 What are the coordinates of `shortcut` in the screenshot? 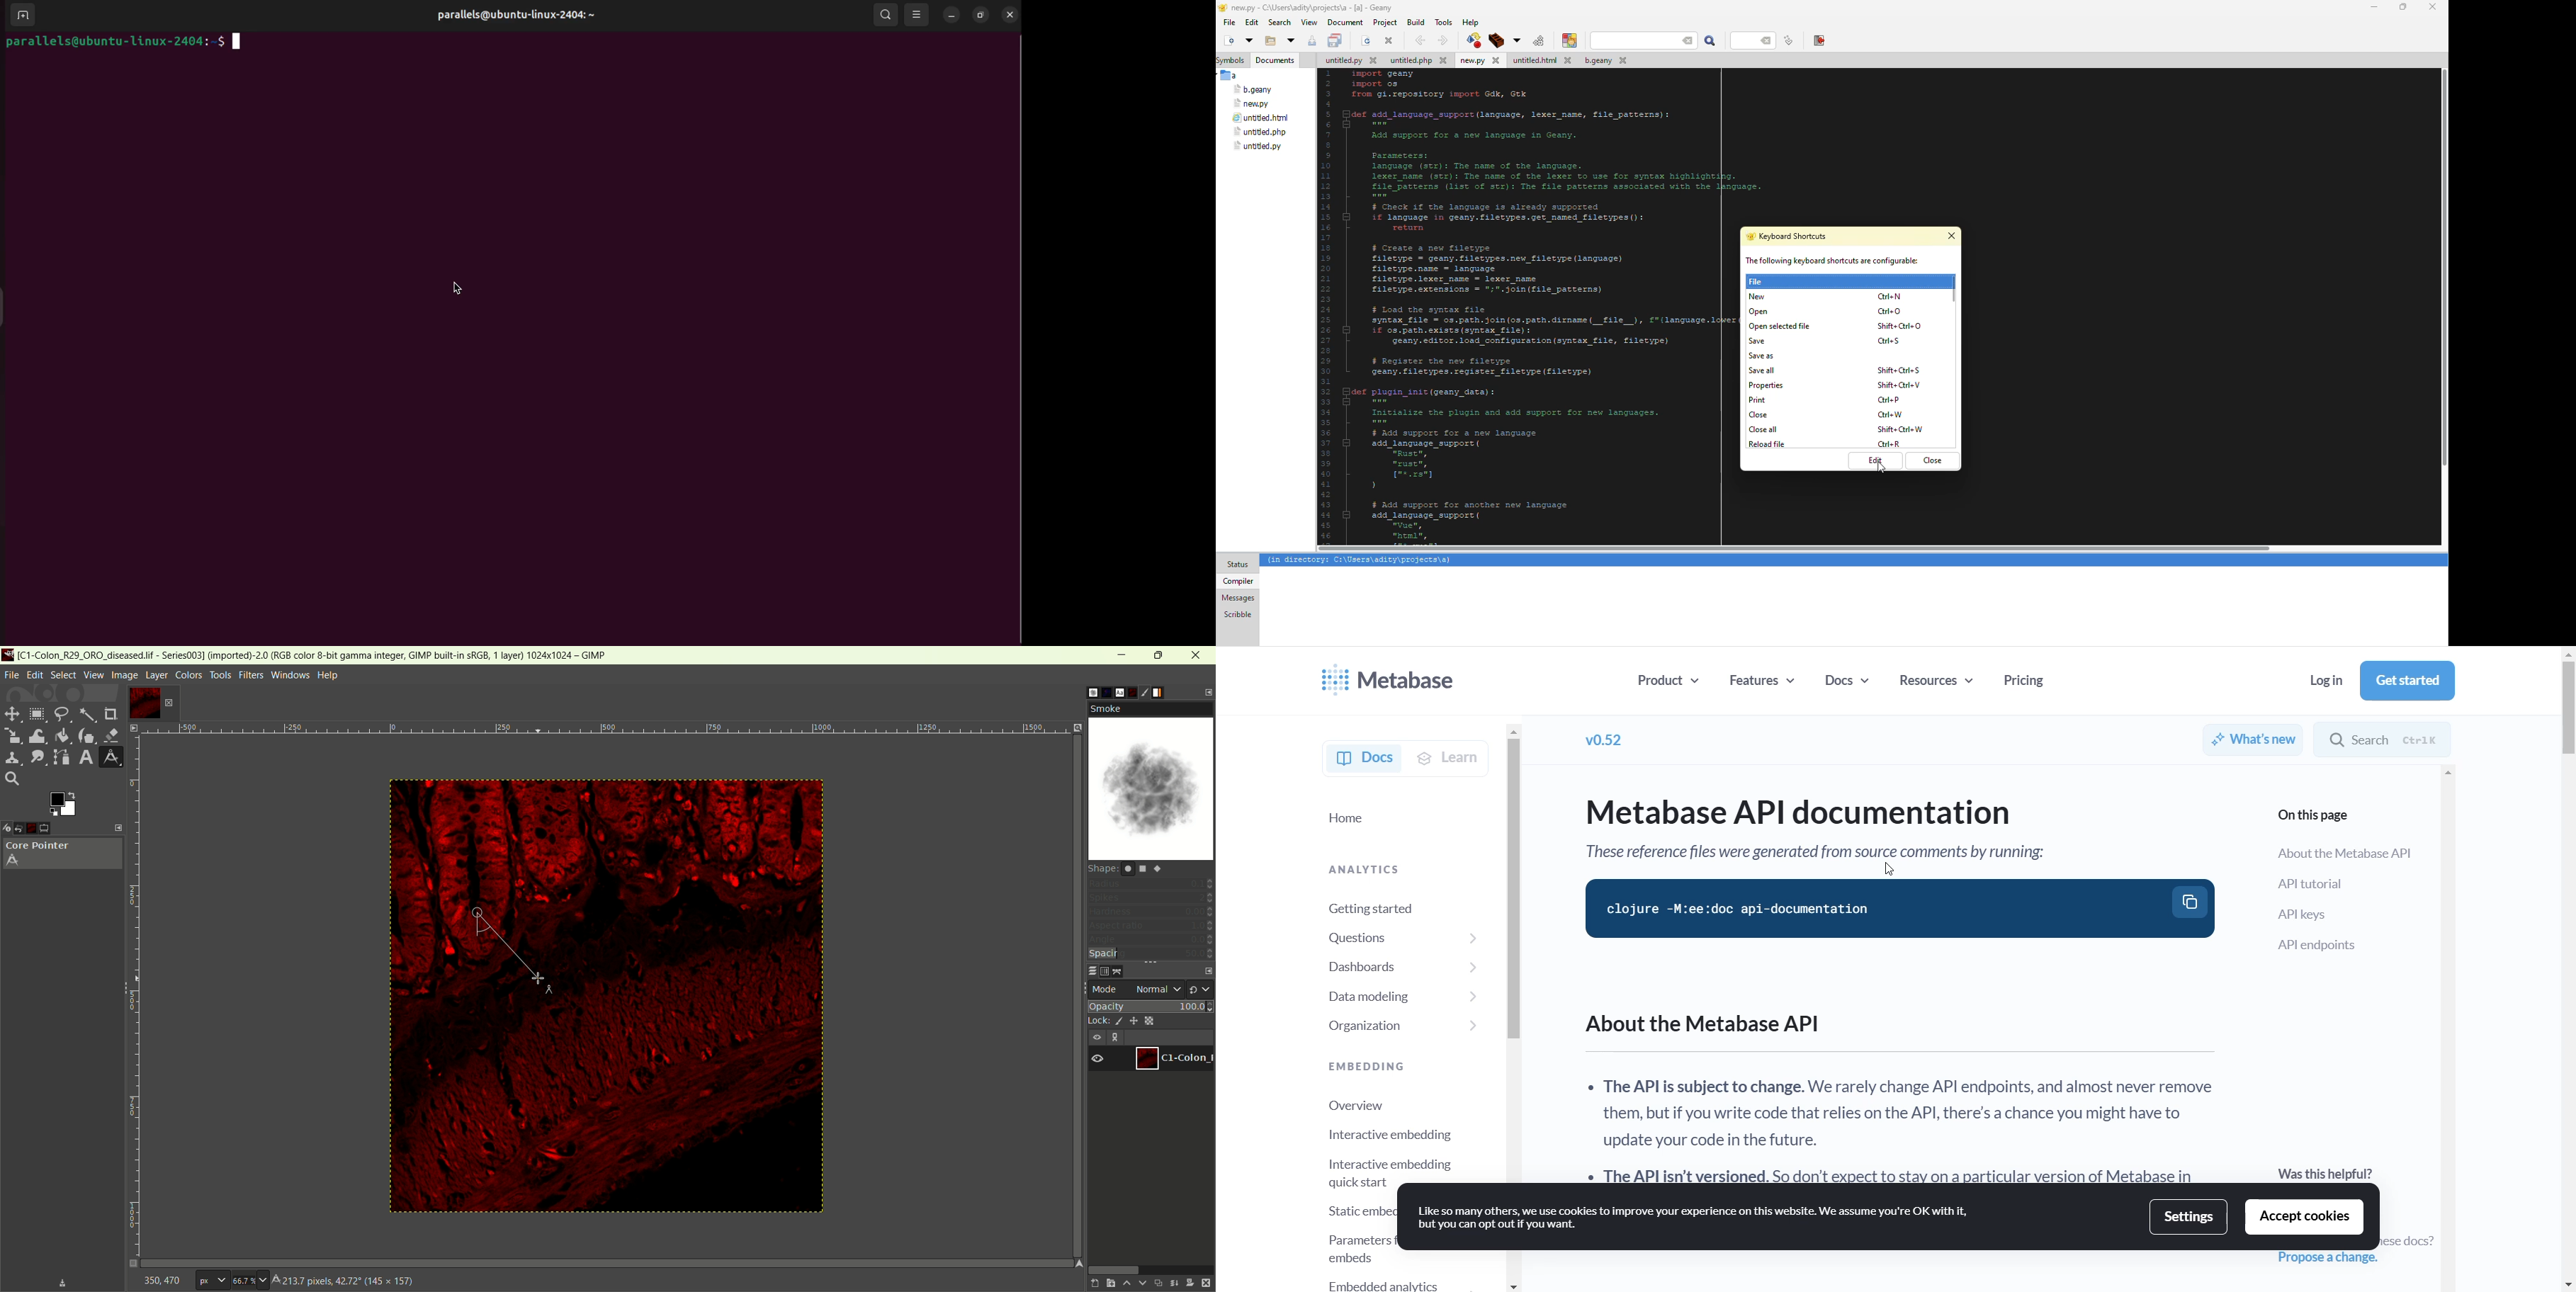 It's located at (1889, 310).